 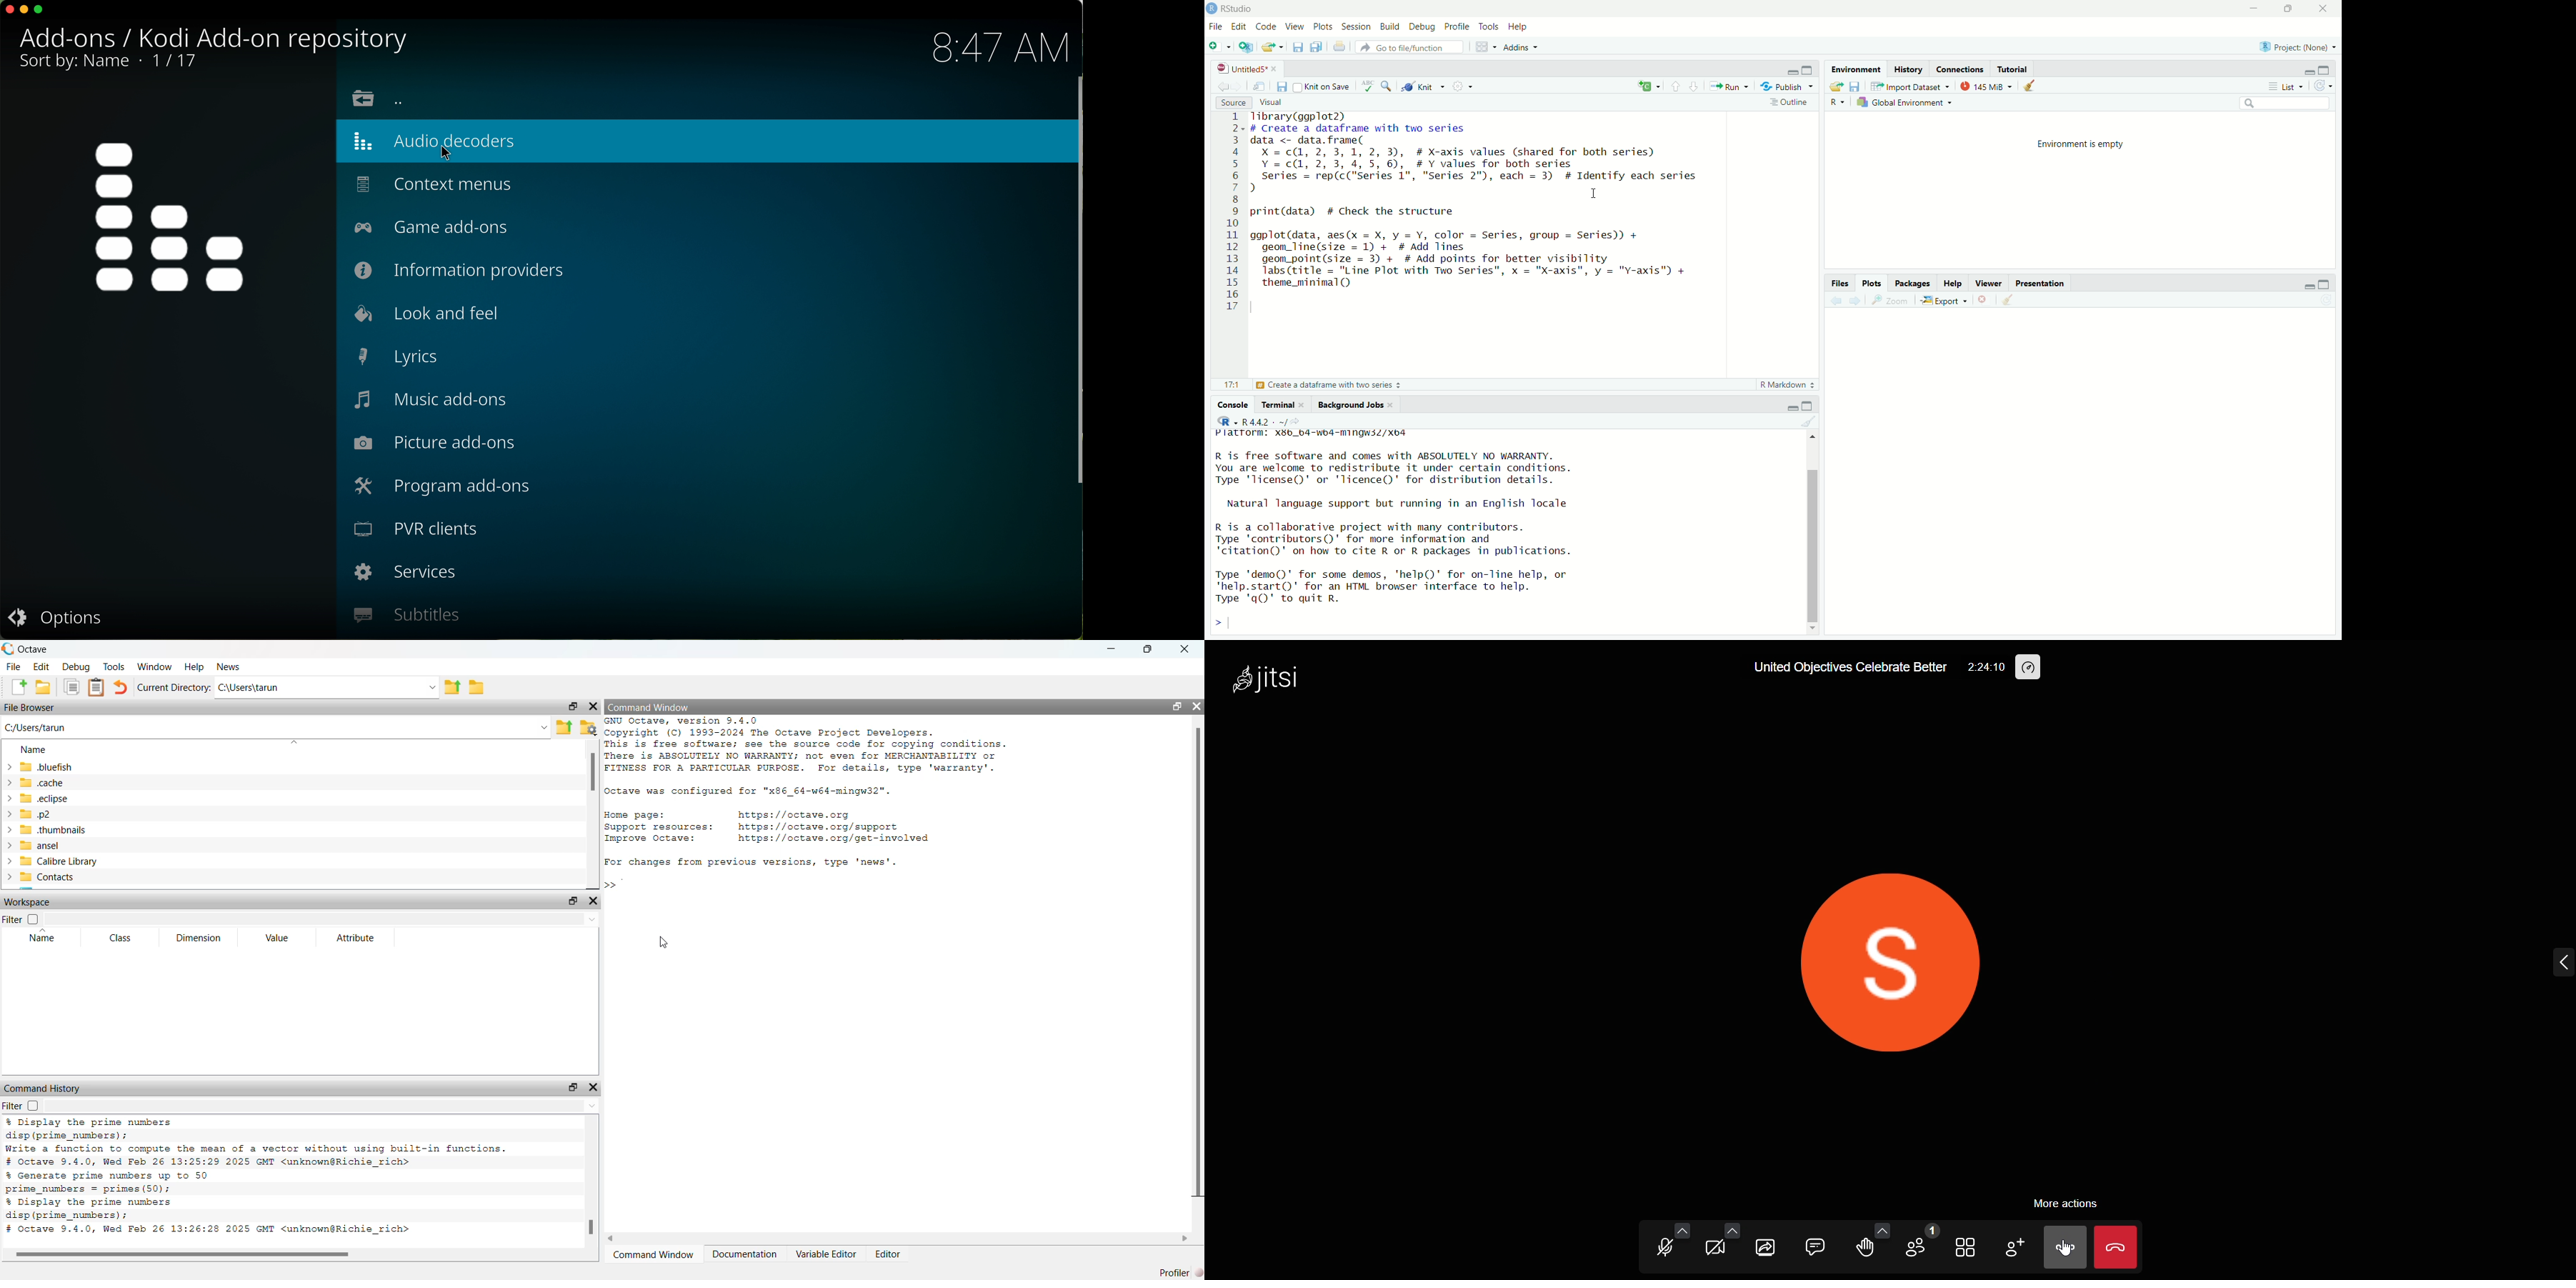 I want to click on close, so click(x=594, y=900).